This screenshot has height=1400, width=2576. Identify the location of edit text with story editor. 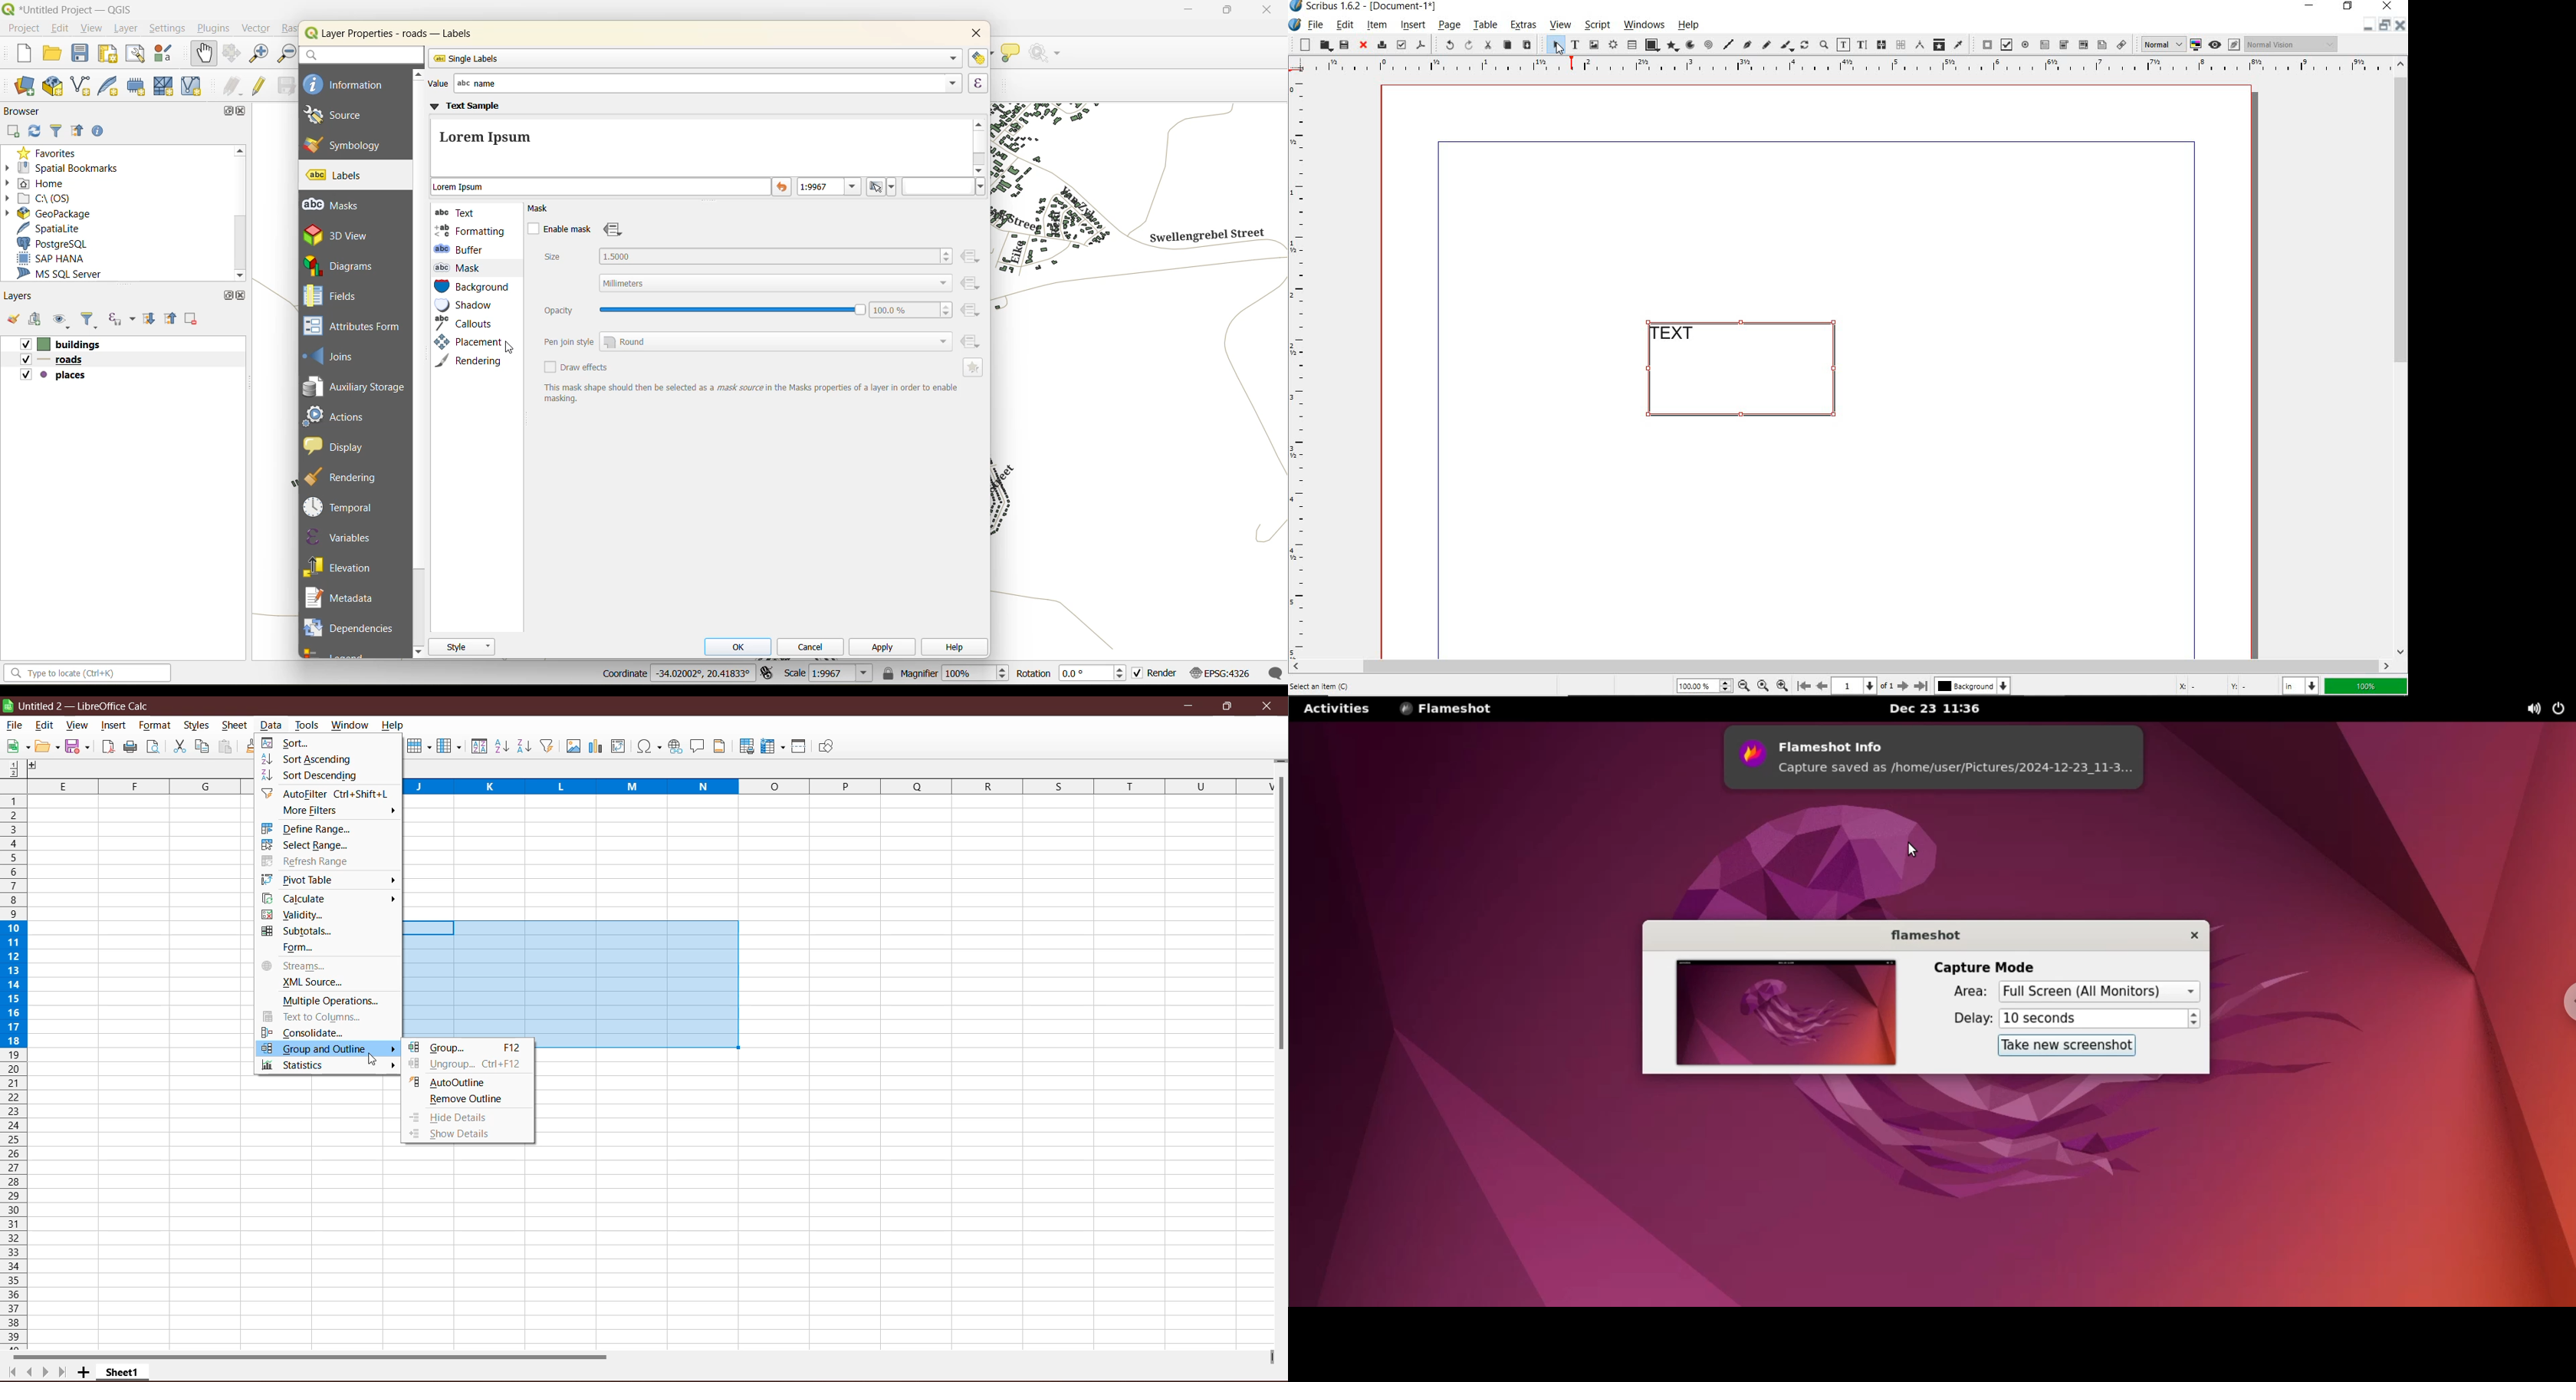
(1861, 45).